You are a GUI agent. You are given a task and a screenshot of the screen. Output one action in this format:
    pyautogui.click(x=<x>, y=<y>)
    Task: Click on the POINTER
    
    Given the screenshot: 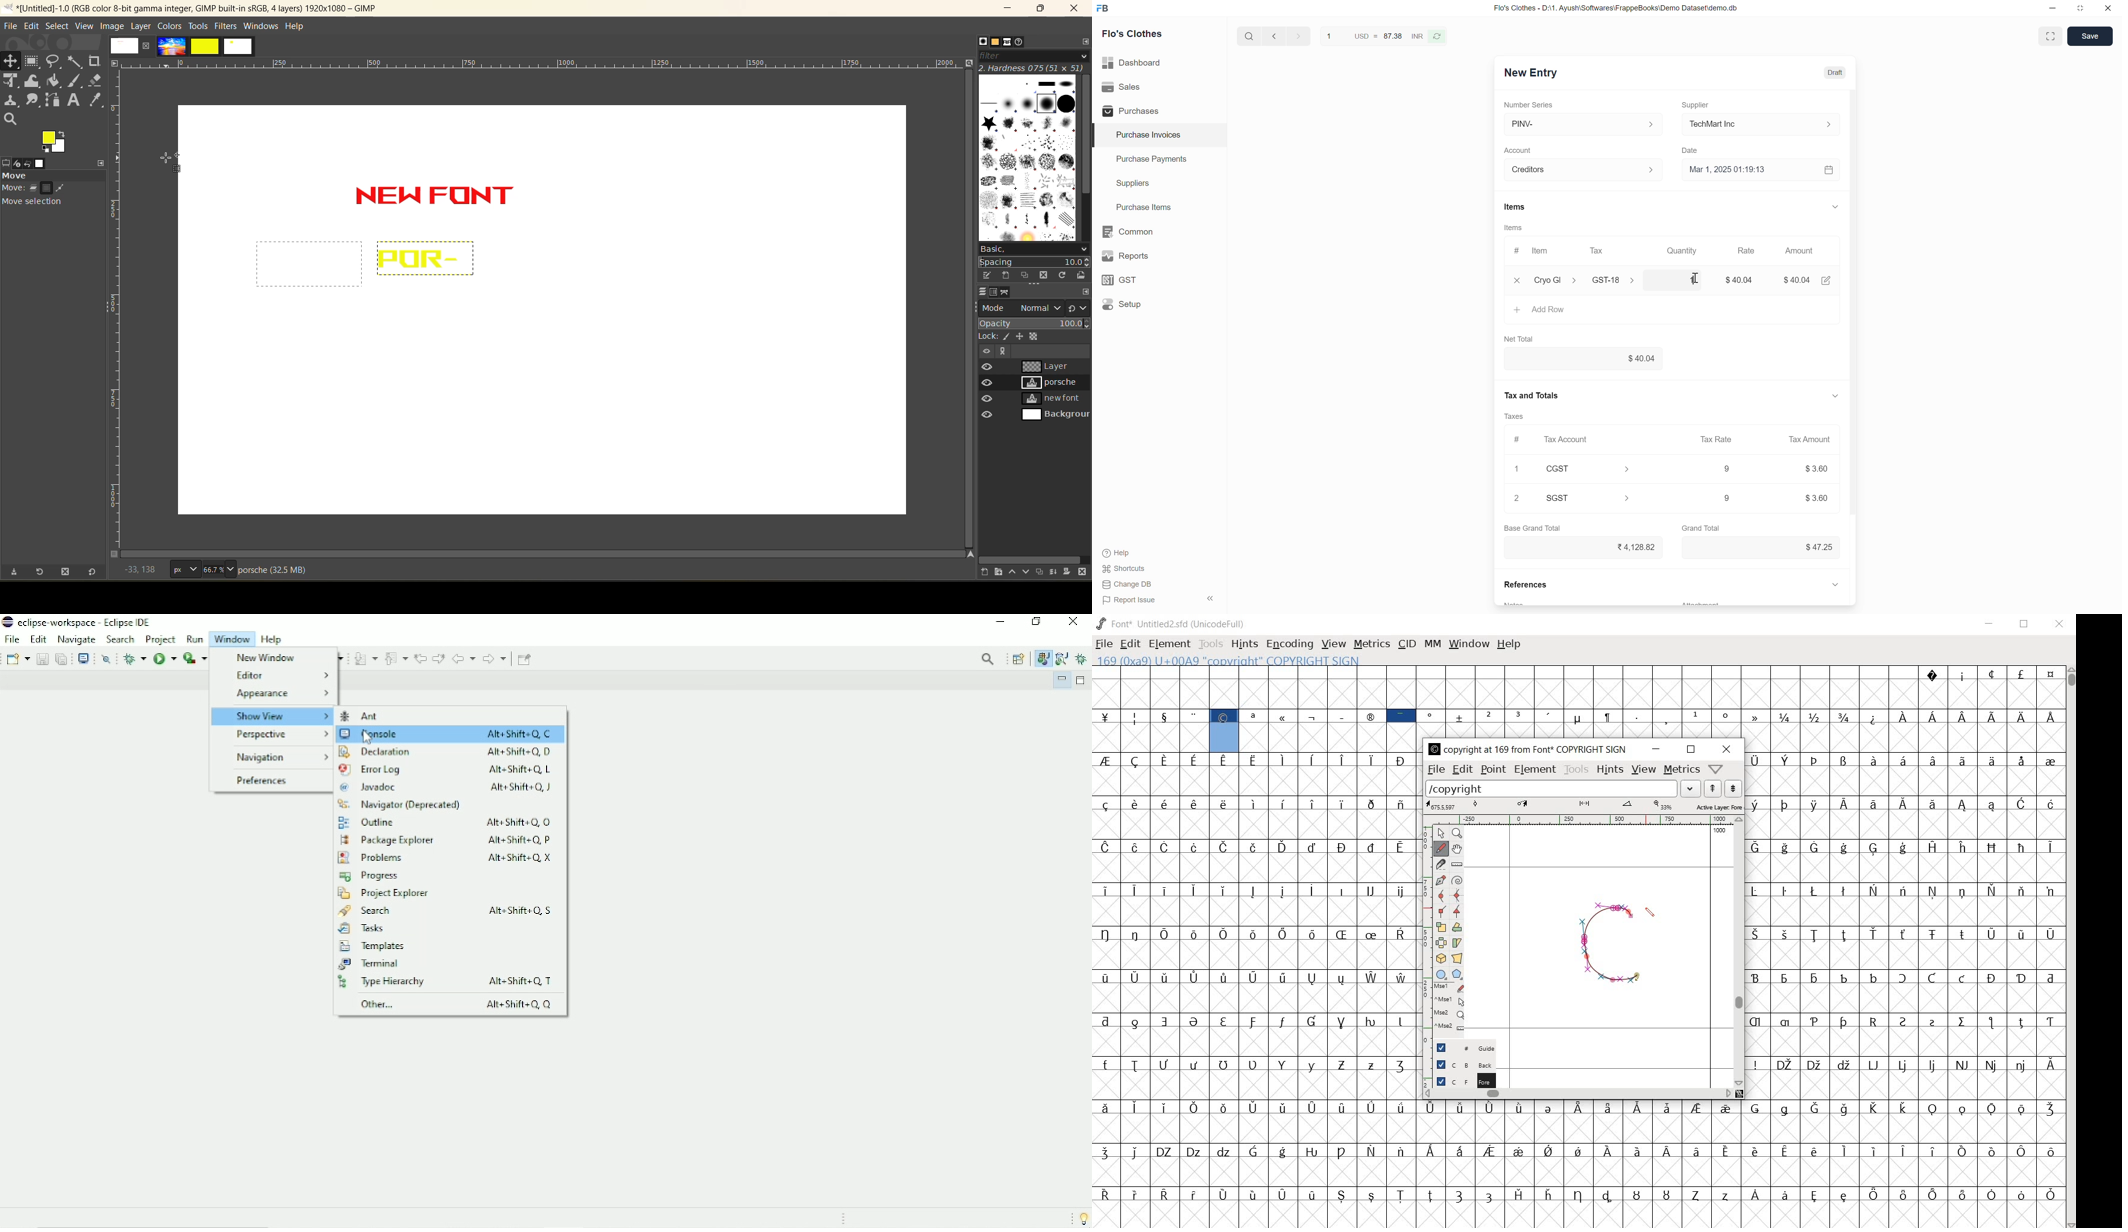 What is the action you would take?
    pyautogui.click(x=1441, y=832)
    